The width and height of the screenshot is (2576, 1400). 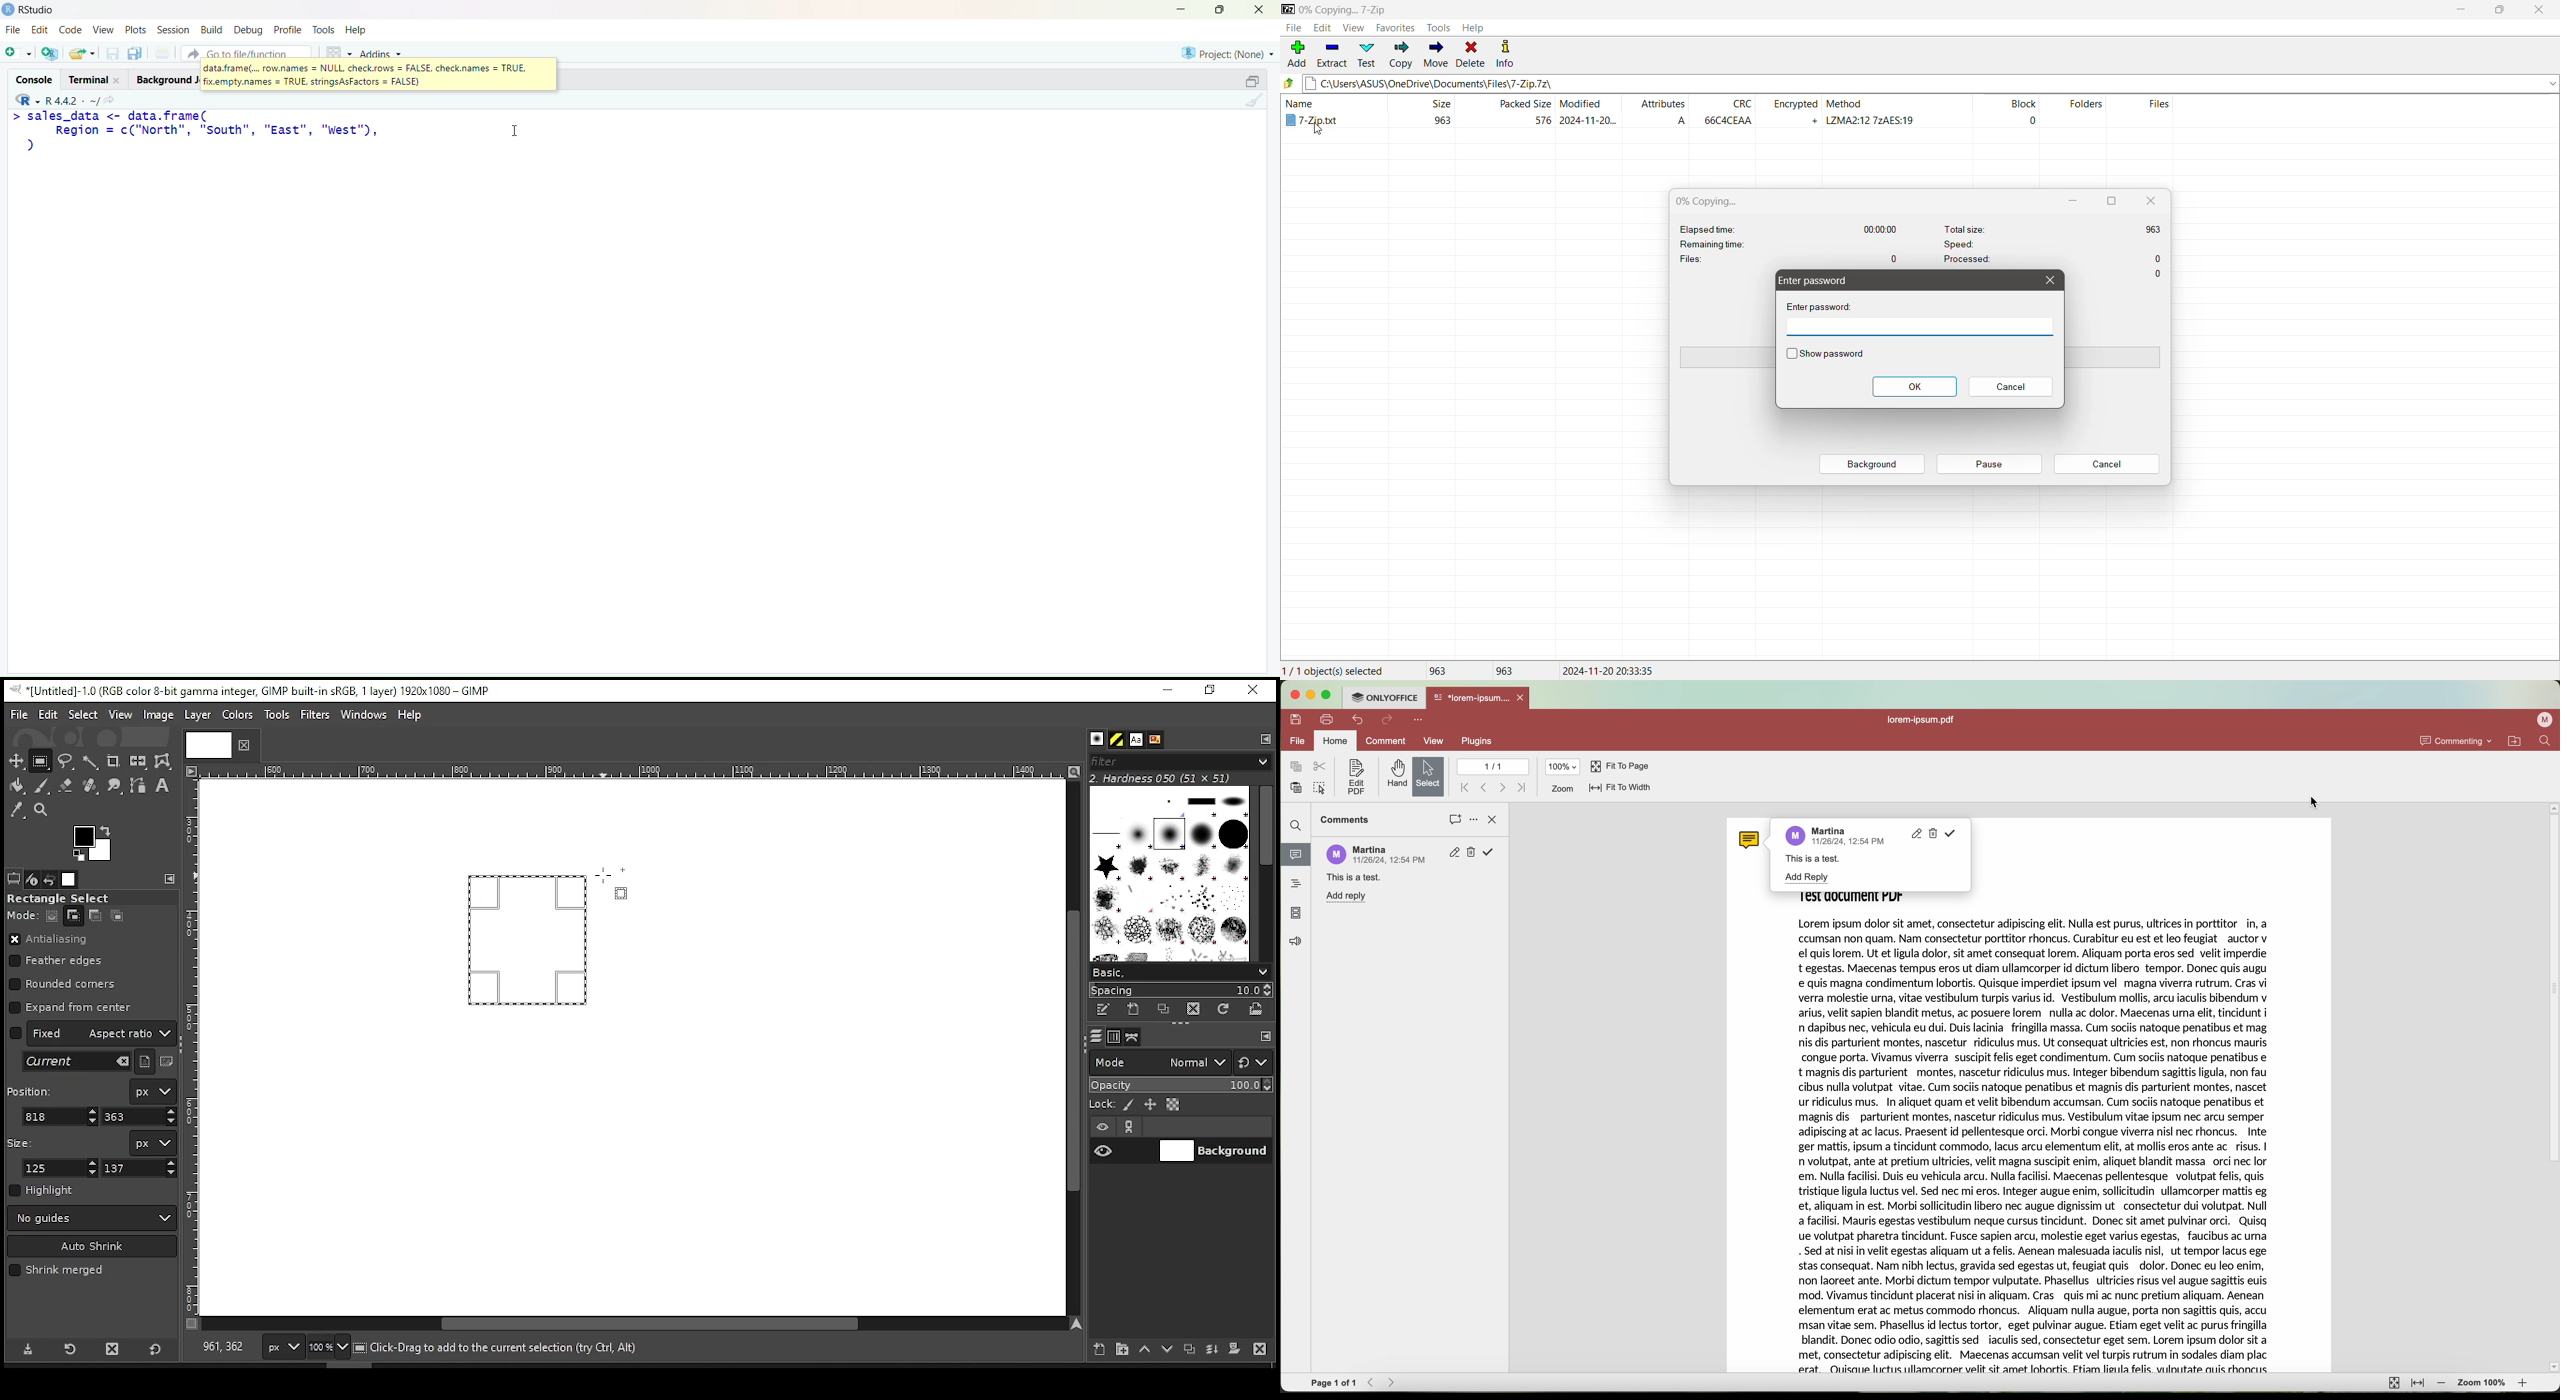 I want to click on rectangle select, so click(x=75, y=898).